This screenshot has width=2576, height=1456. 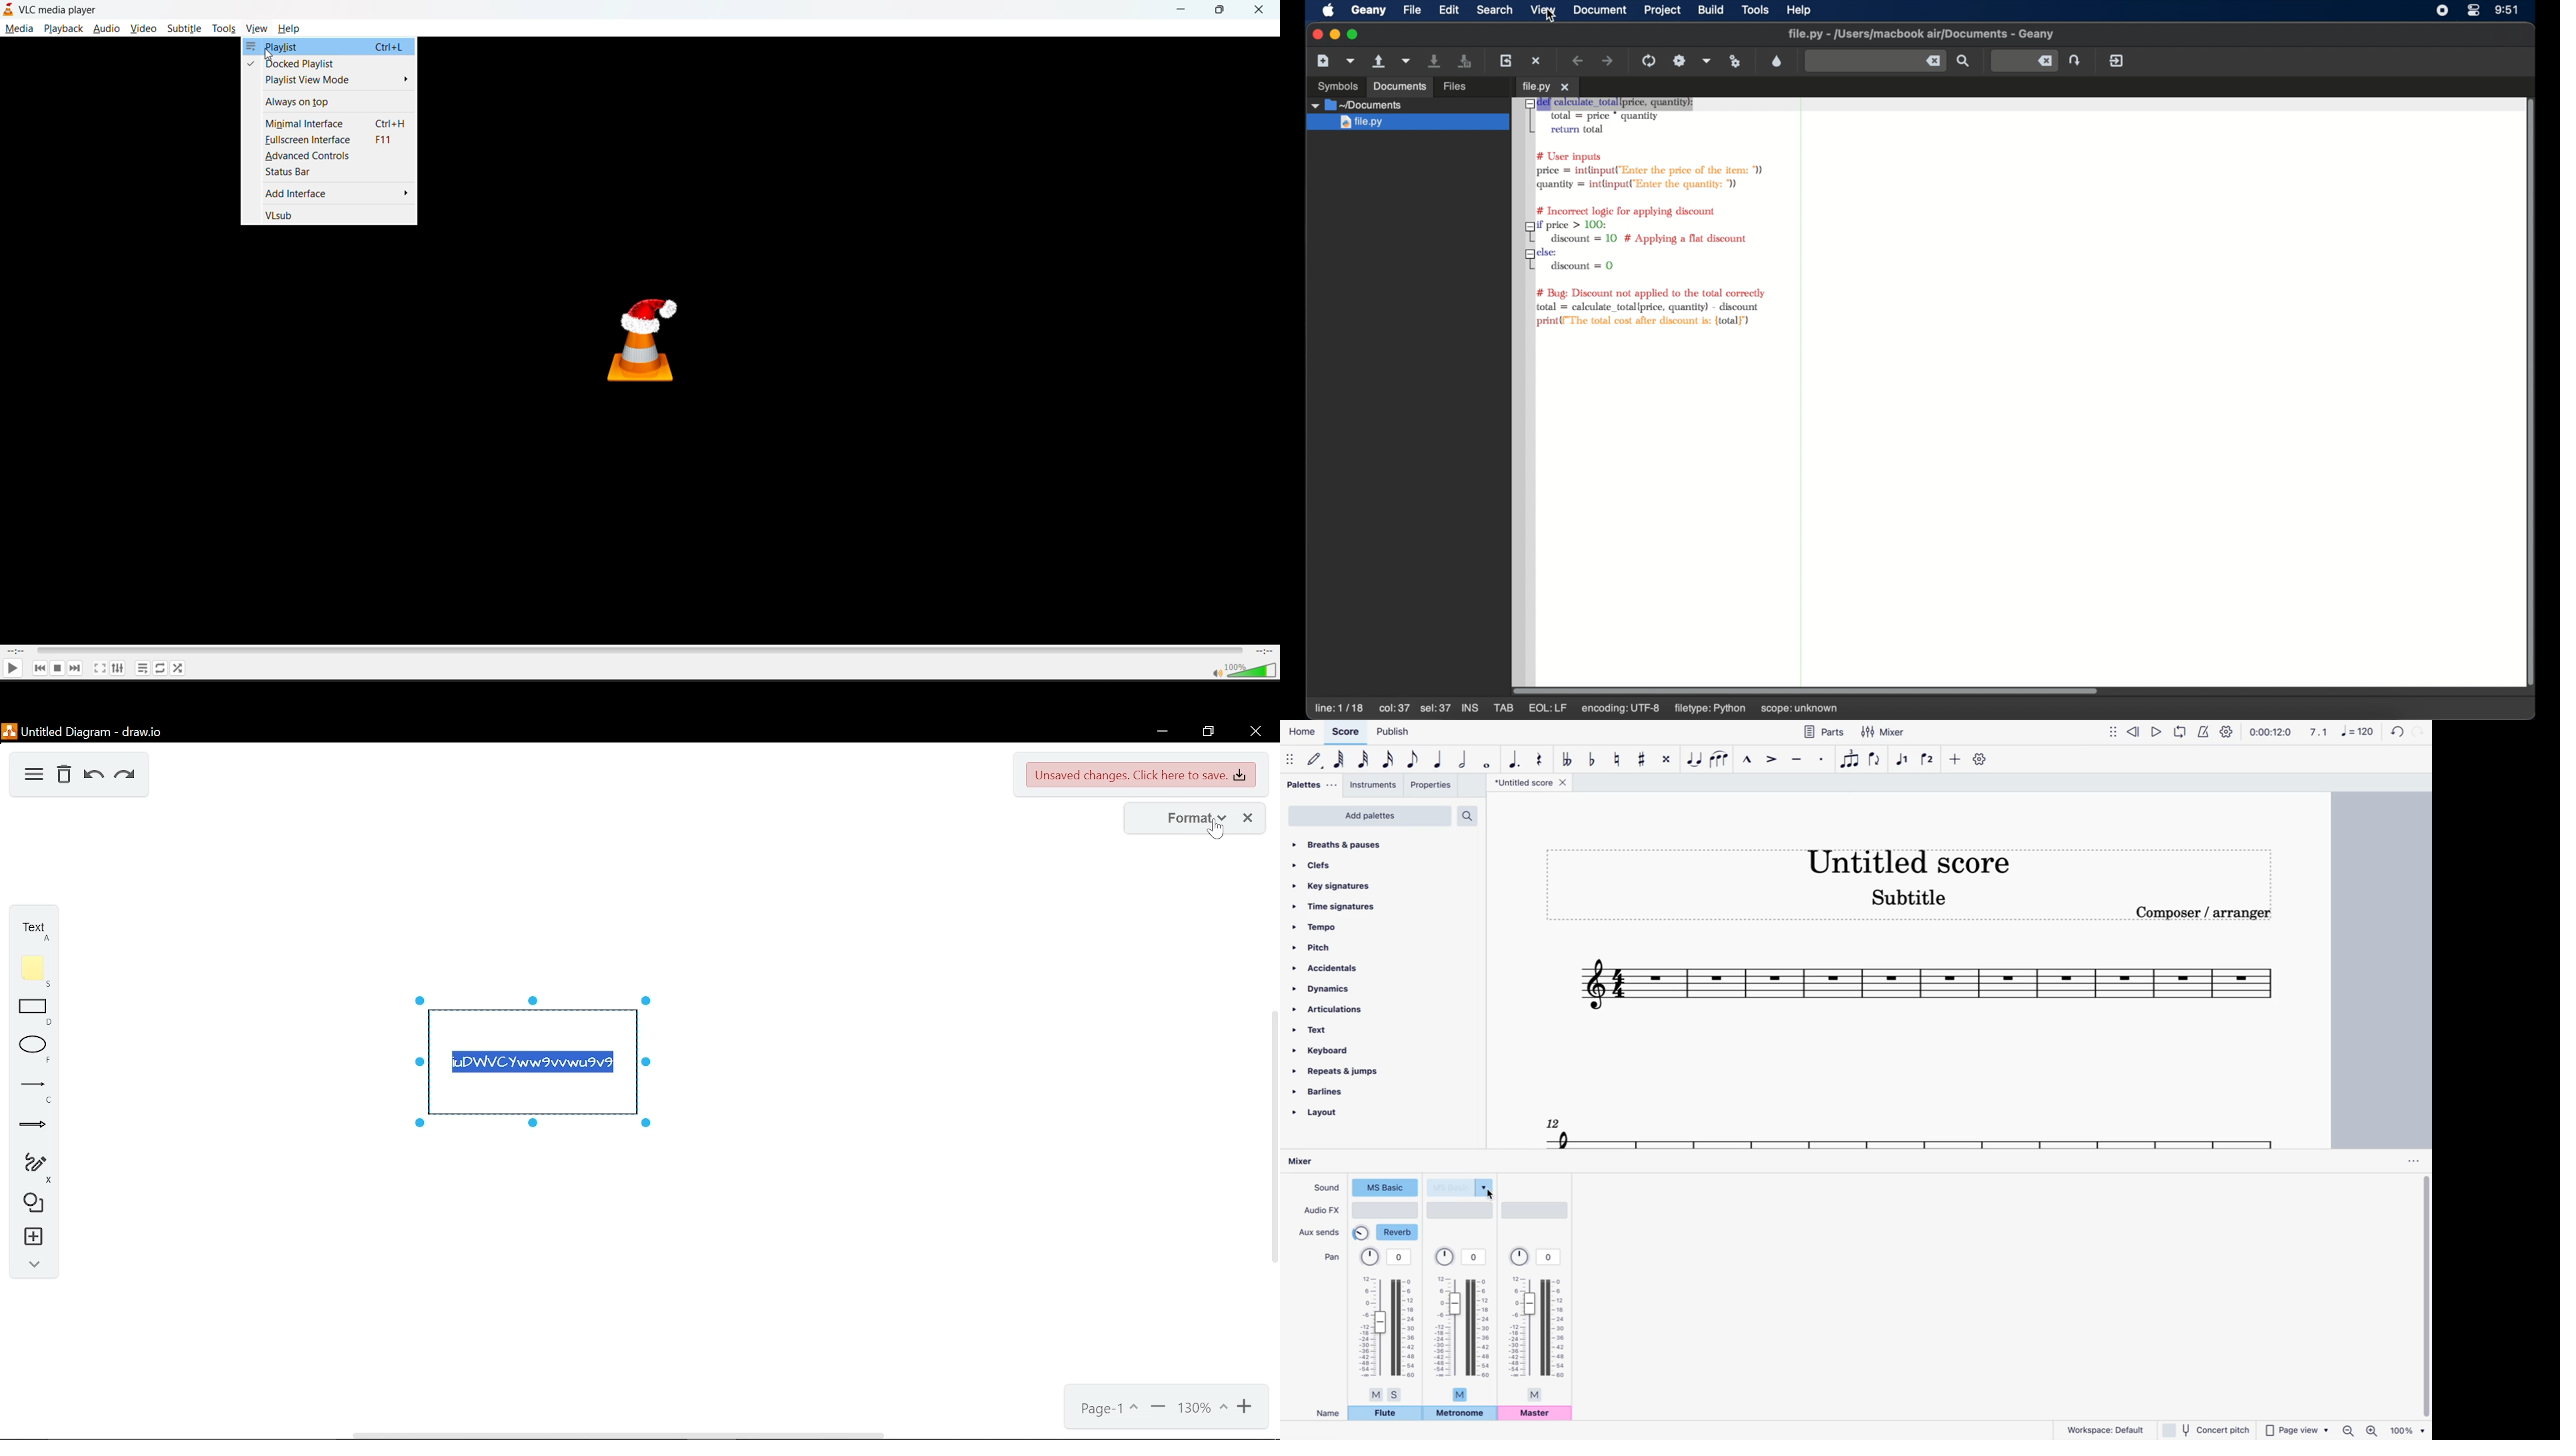 What do you see at coordinates (124, 776) in the screenshot?
I see `redo` at bounding box center [124, 776].